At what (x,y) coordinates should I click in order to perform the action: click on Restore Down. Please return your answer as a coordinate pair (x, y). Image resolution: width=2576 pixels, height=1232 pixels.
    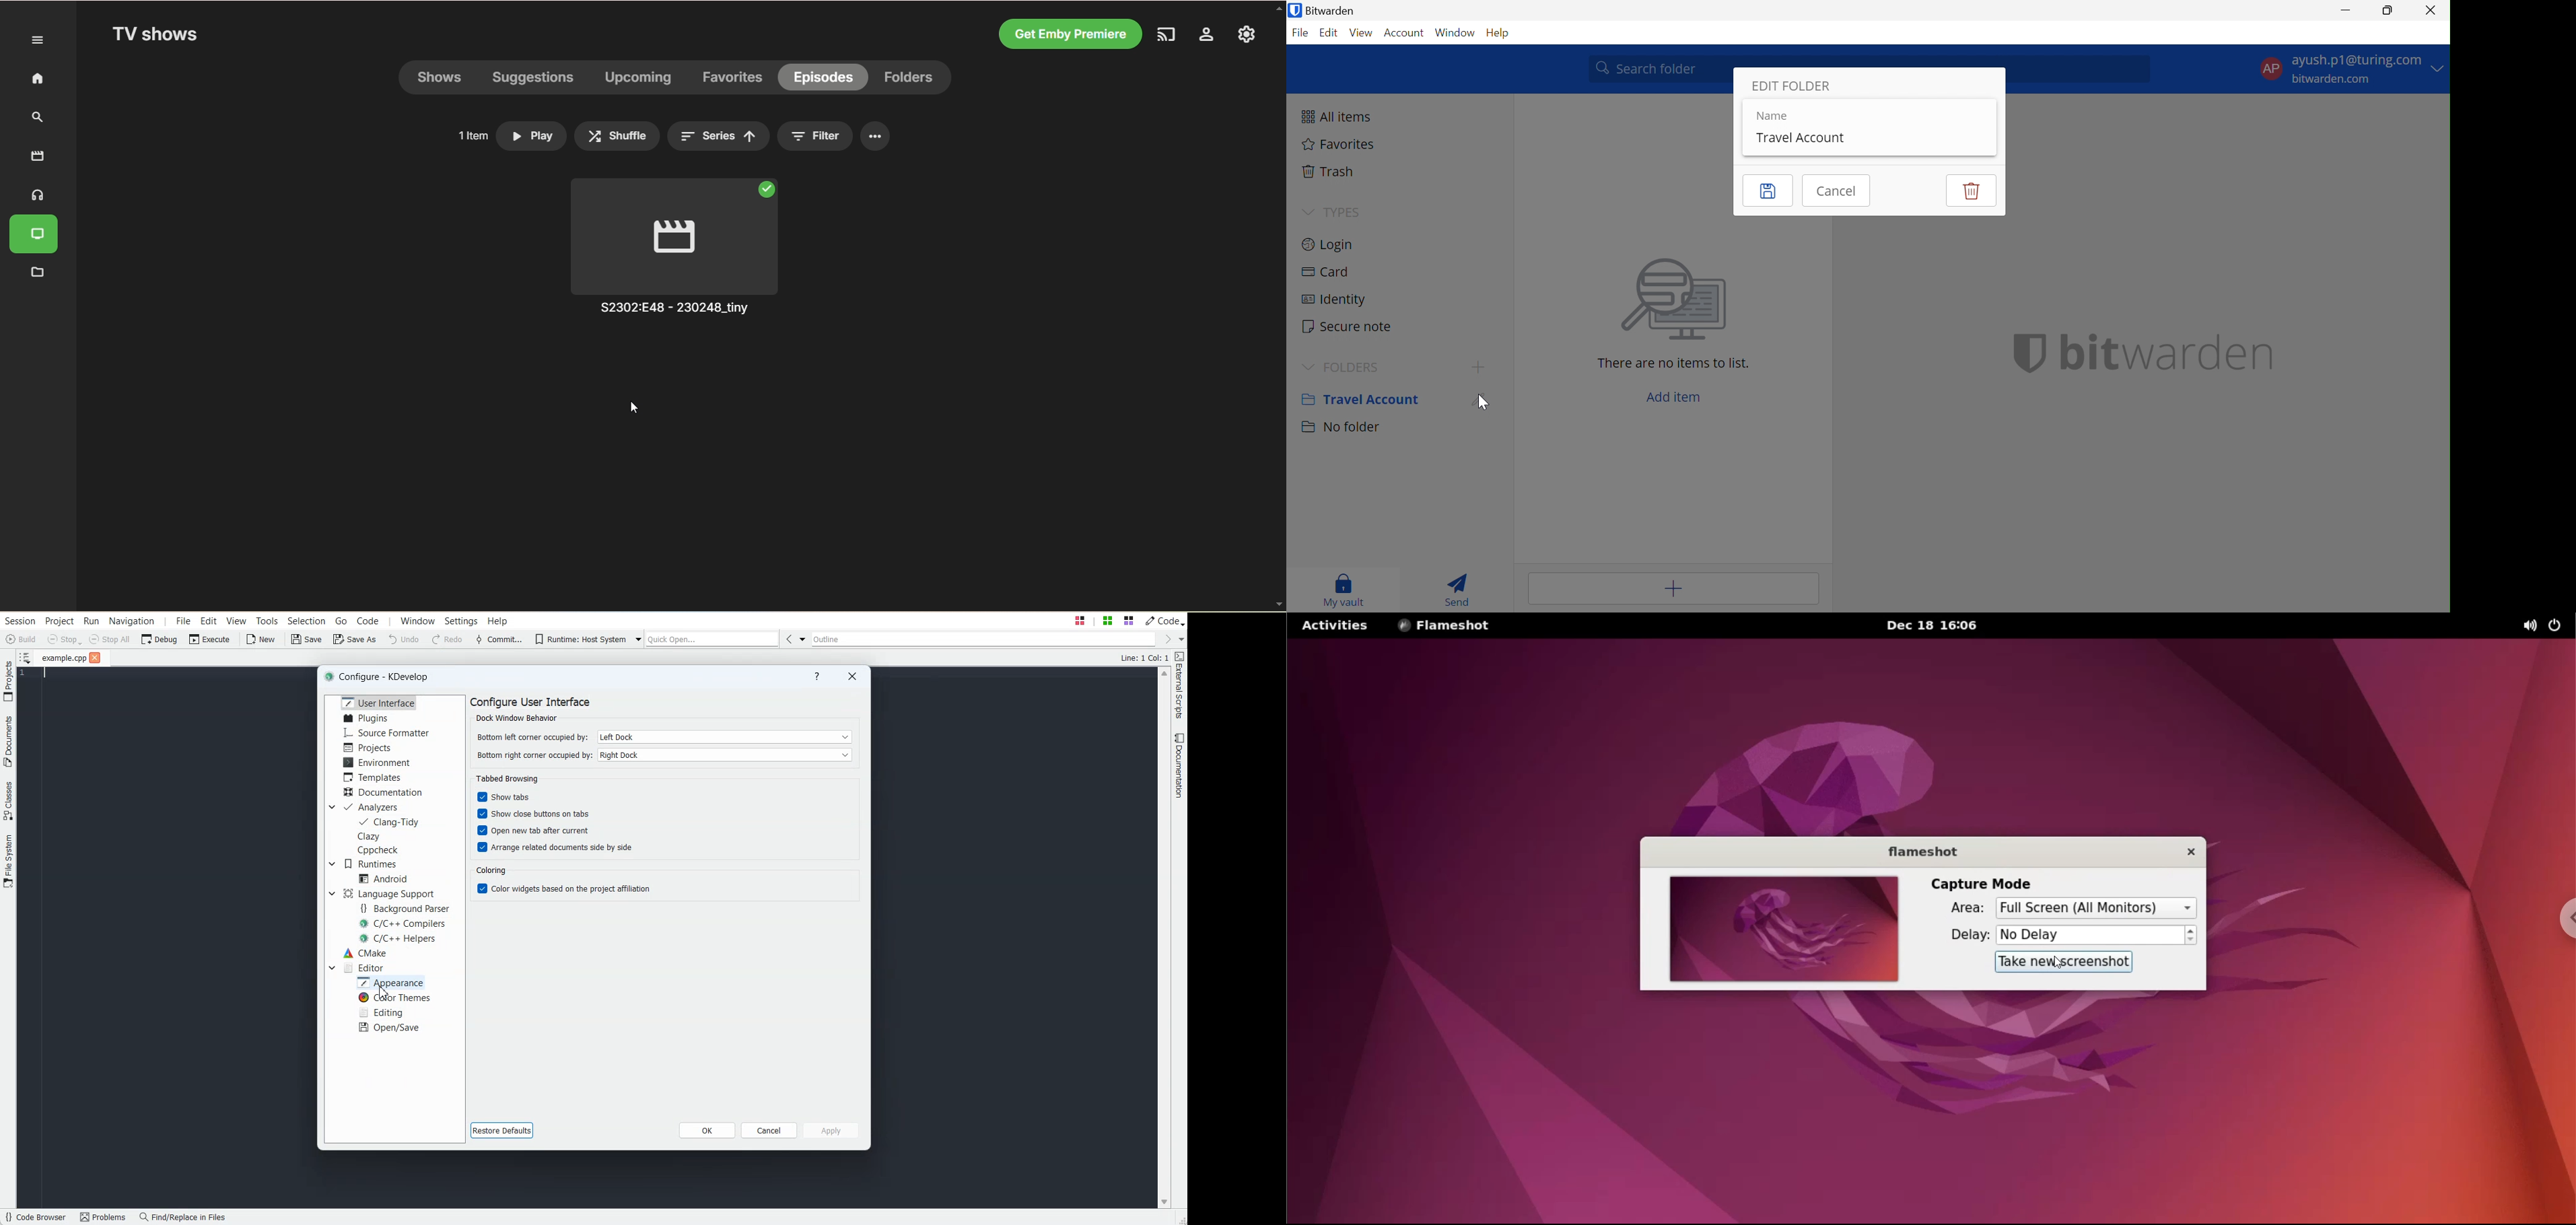
    Looking at the image, I should click on (2387, 13).